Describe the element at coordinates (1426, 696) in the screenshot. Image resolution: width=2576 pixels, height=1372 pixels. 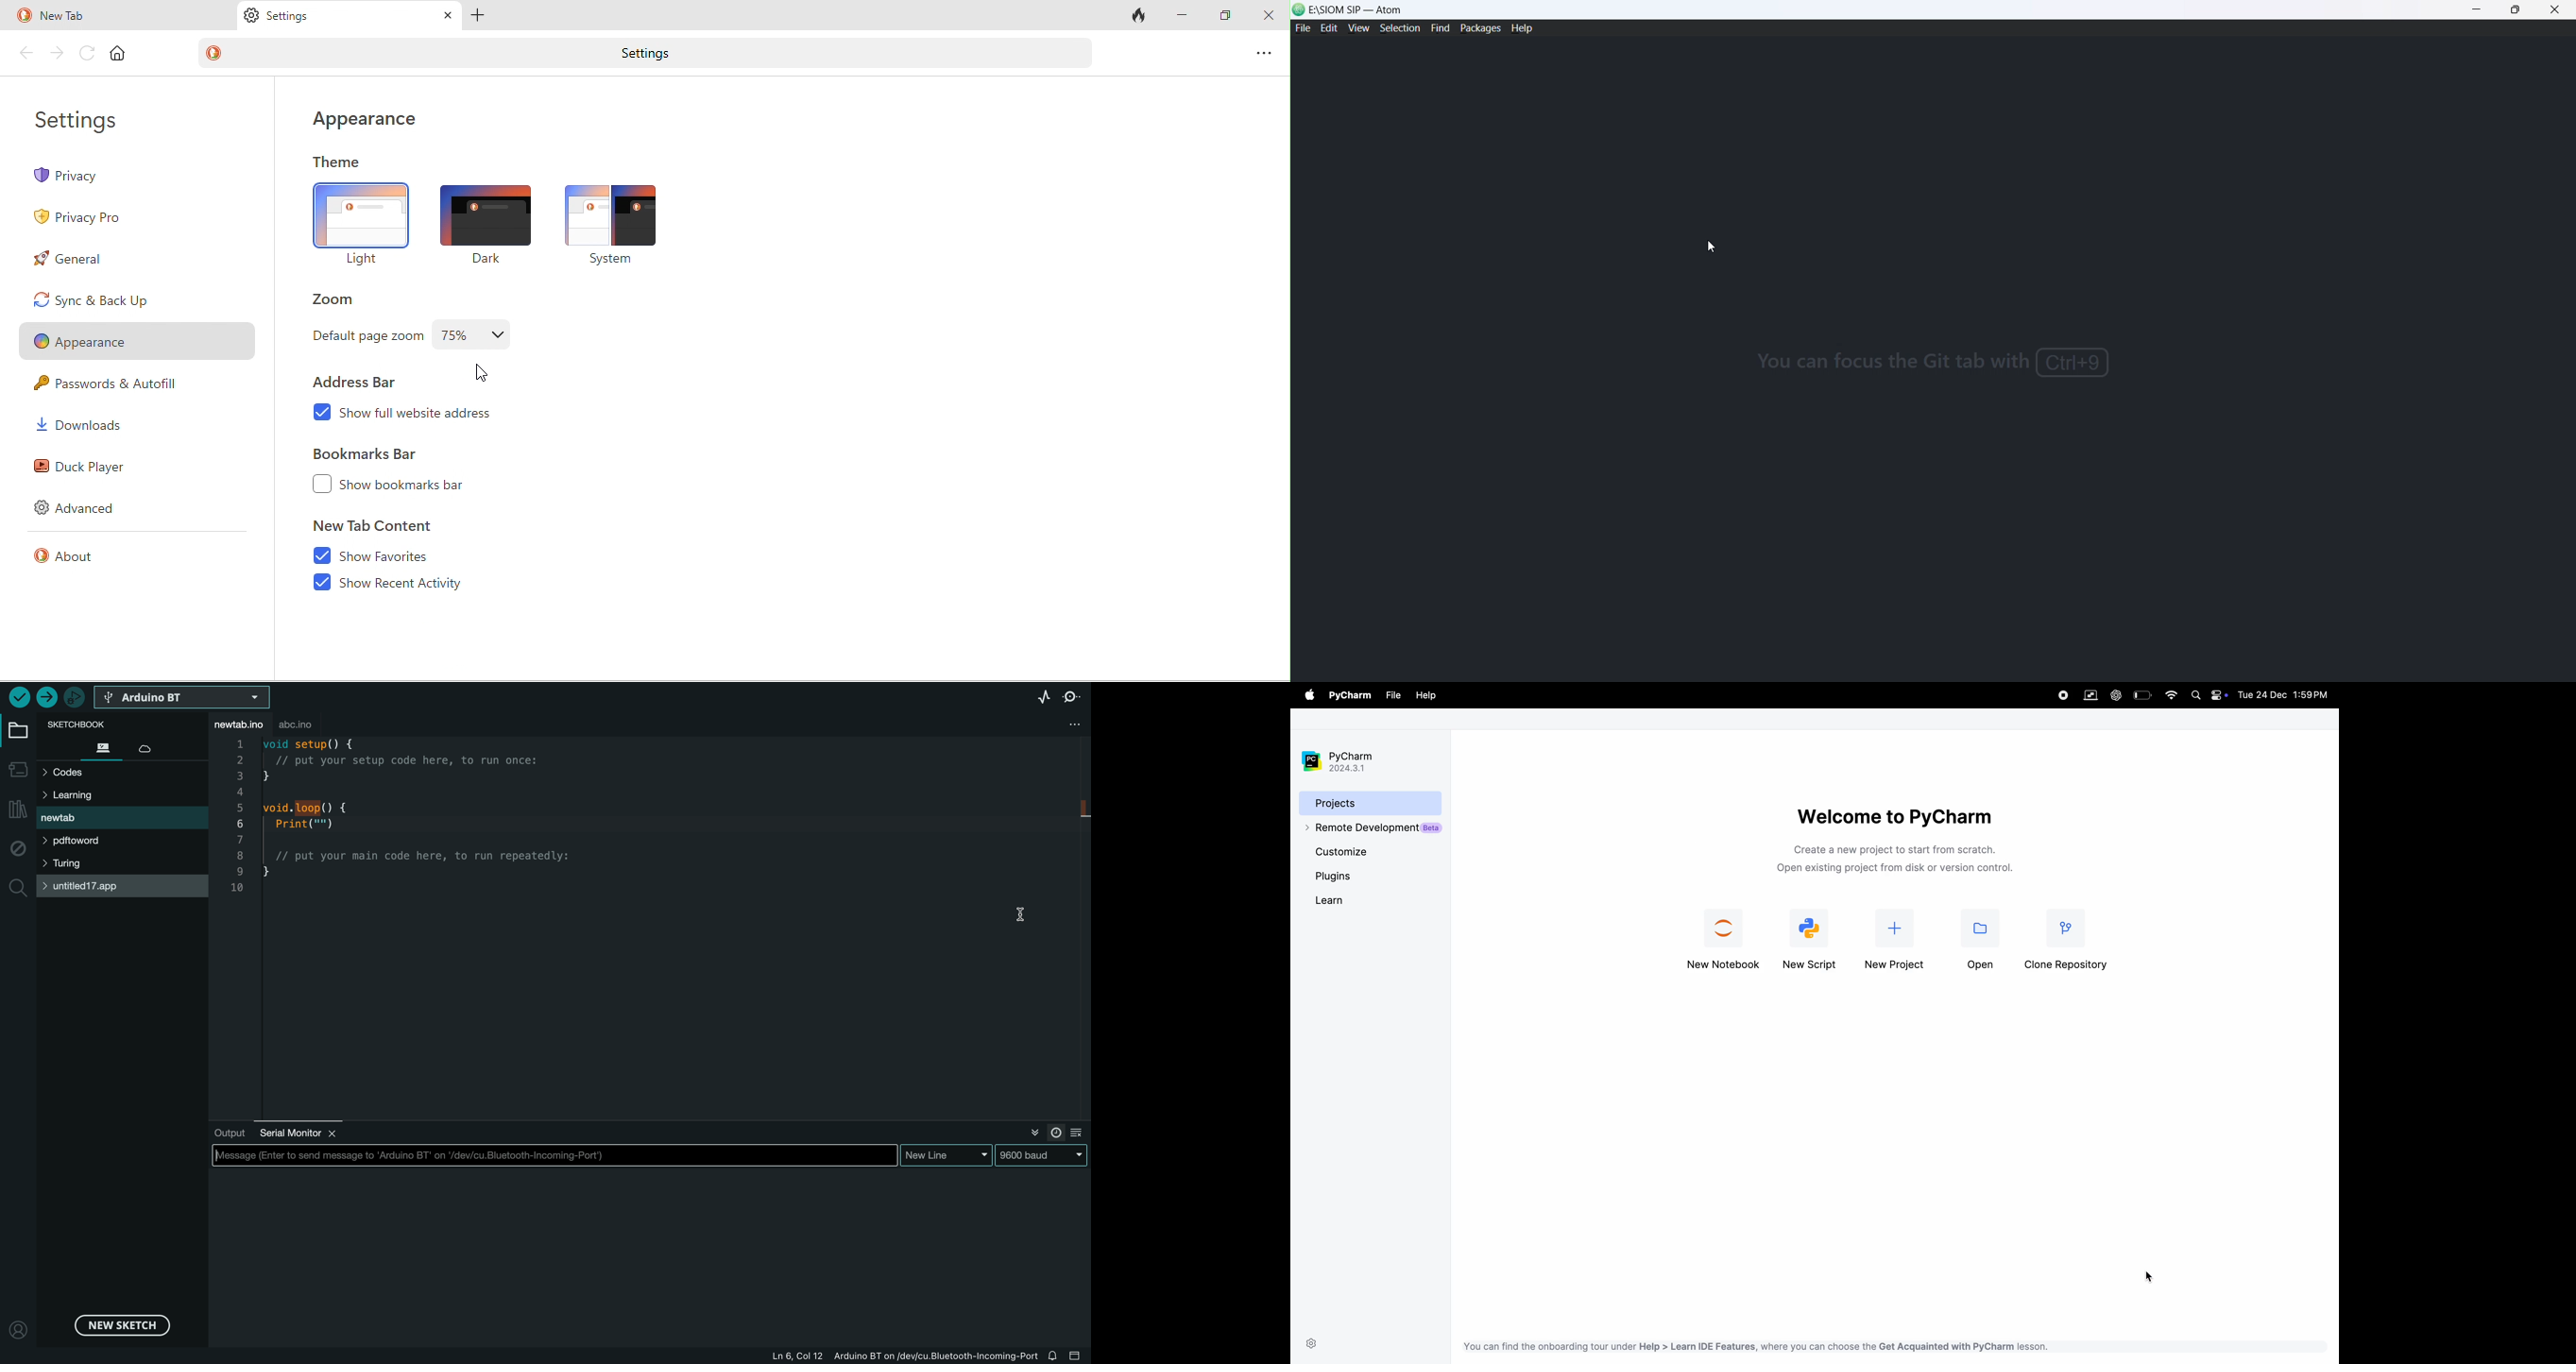
I see `file` at that location.